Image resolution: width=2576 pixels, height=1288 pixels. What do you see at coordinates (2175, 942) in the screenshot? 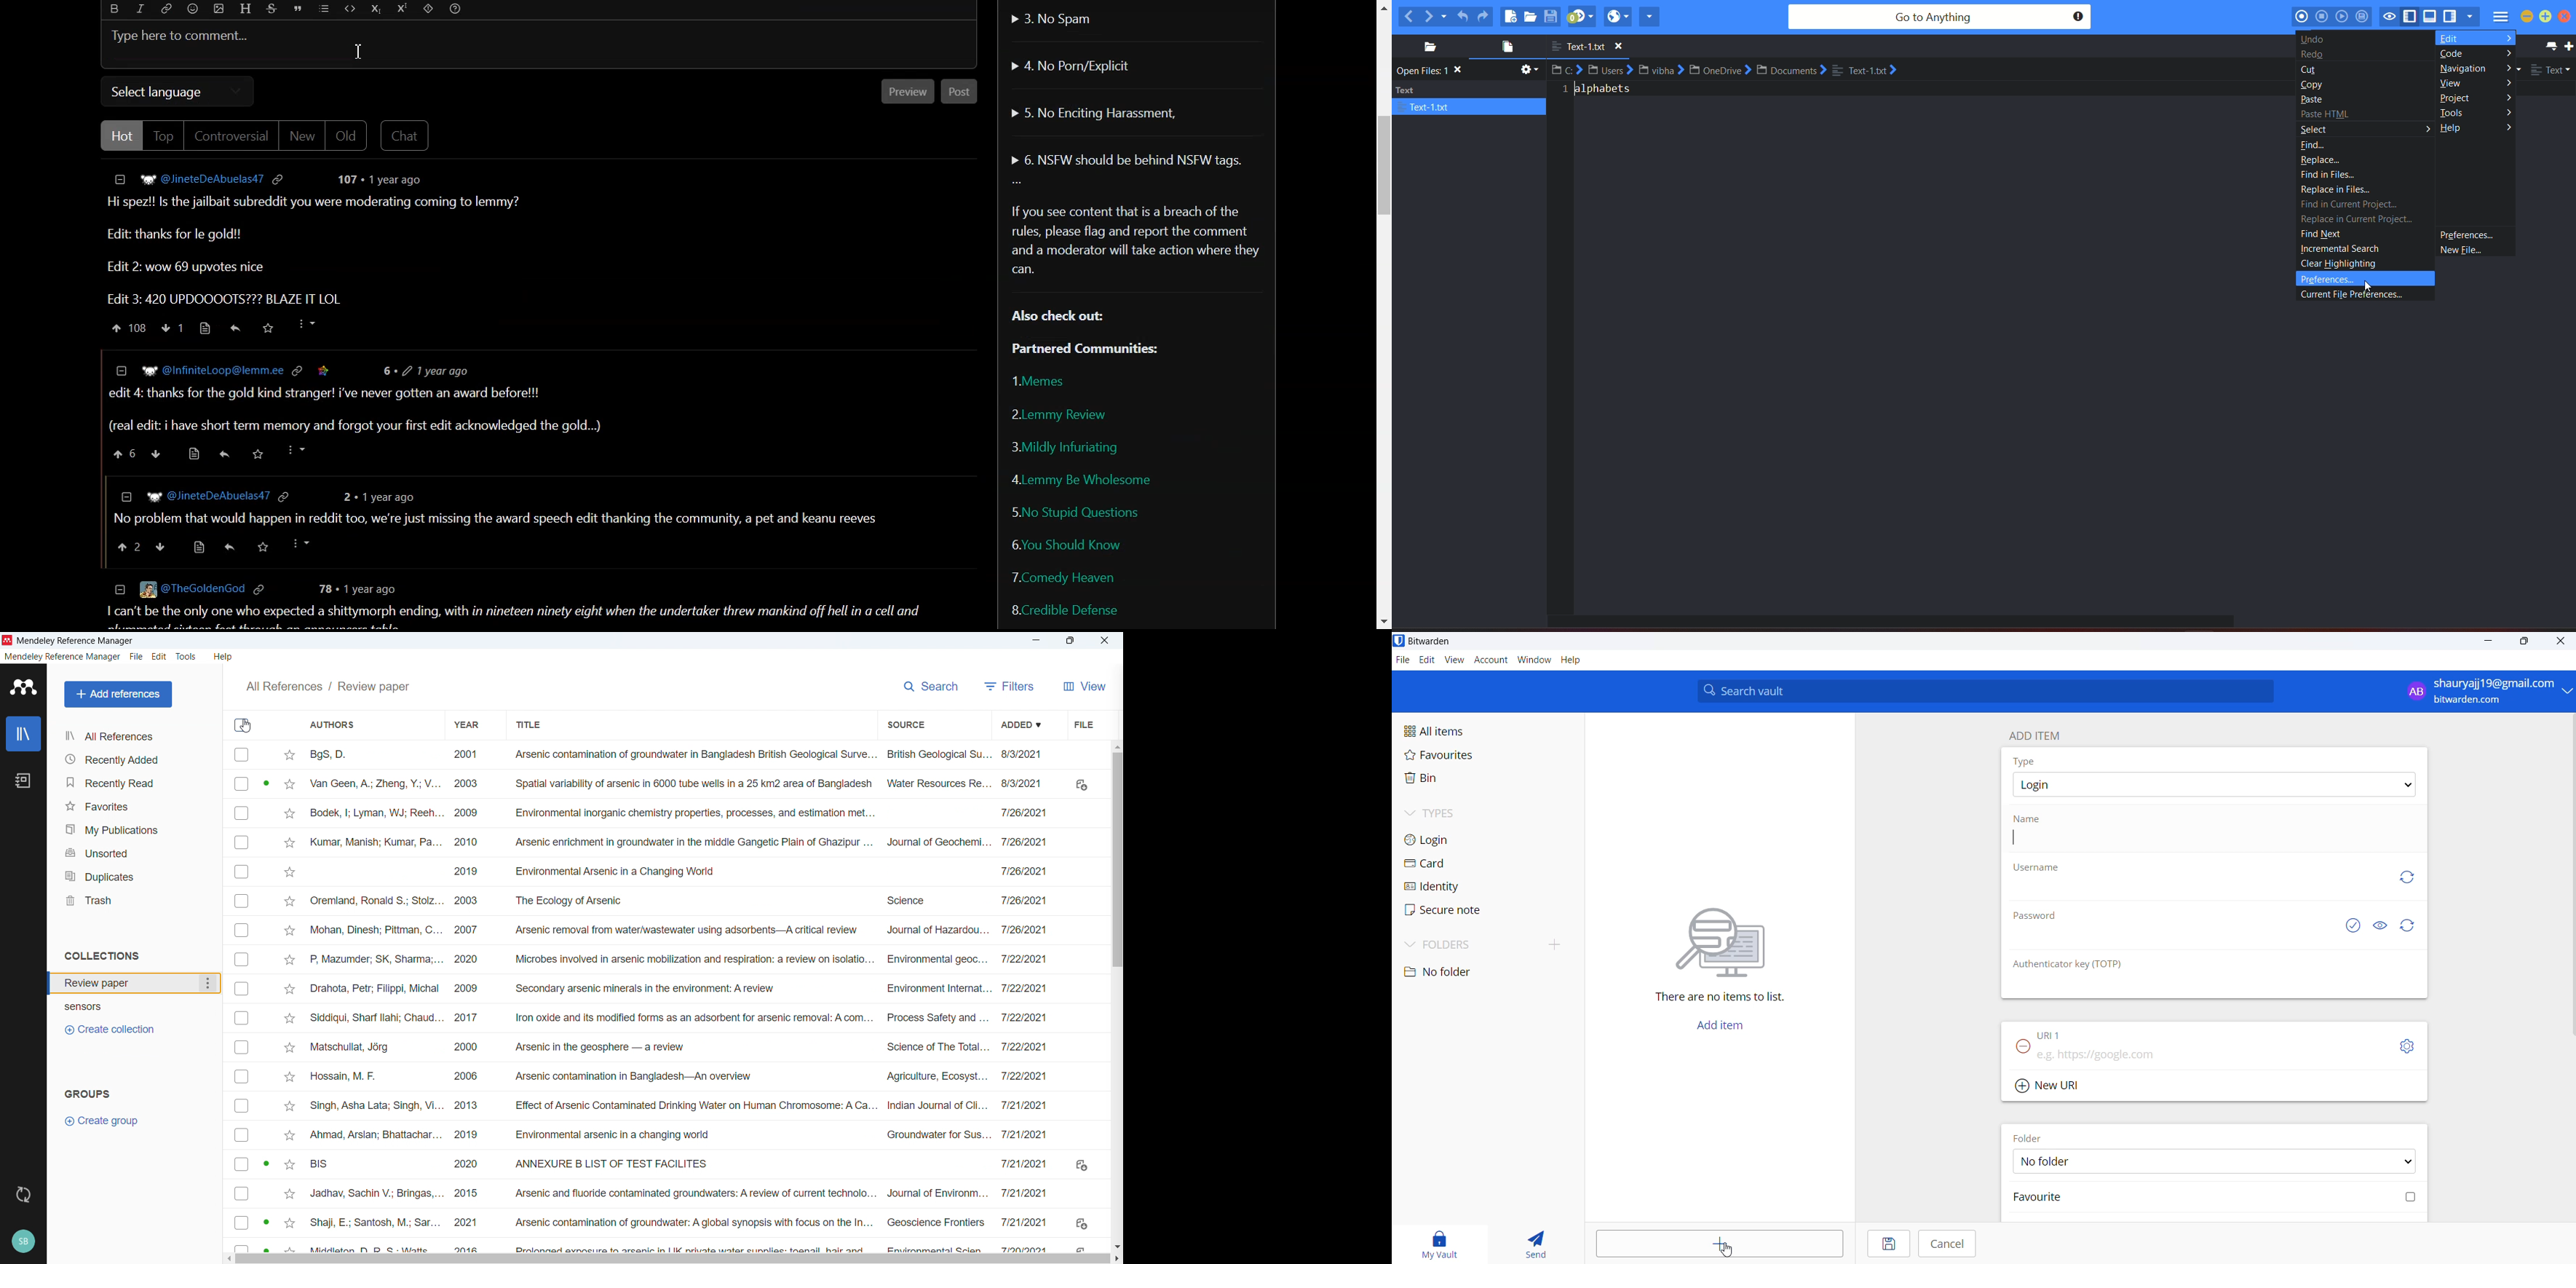
I see `Password input box` at bounding box center [2175, 942].